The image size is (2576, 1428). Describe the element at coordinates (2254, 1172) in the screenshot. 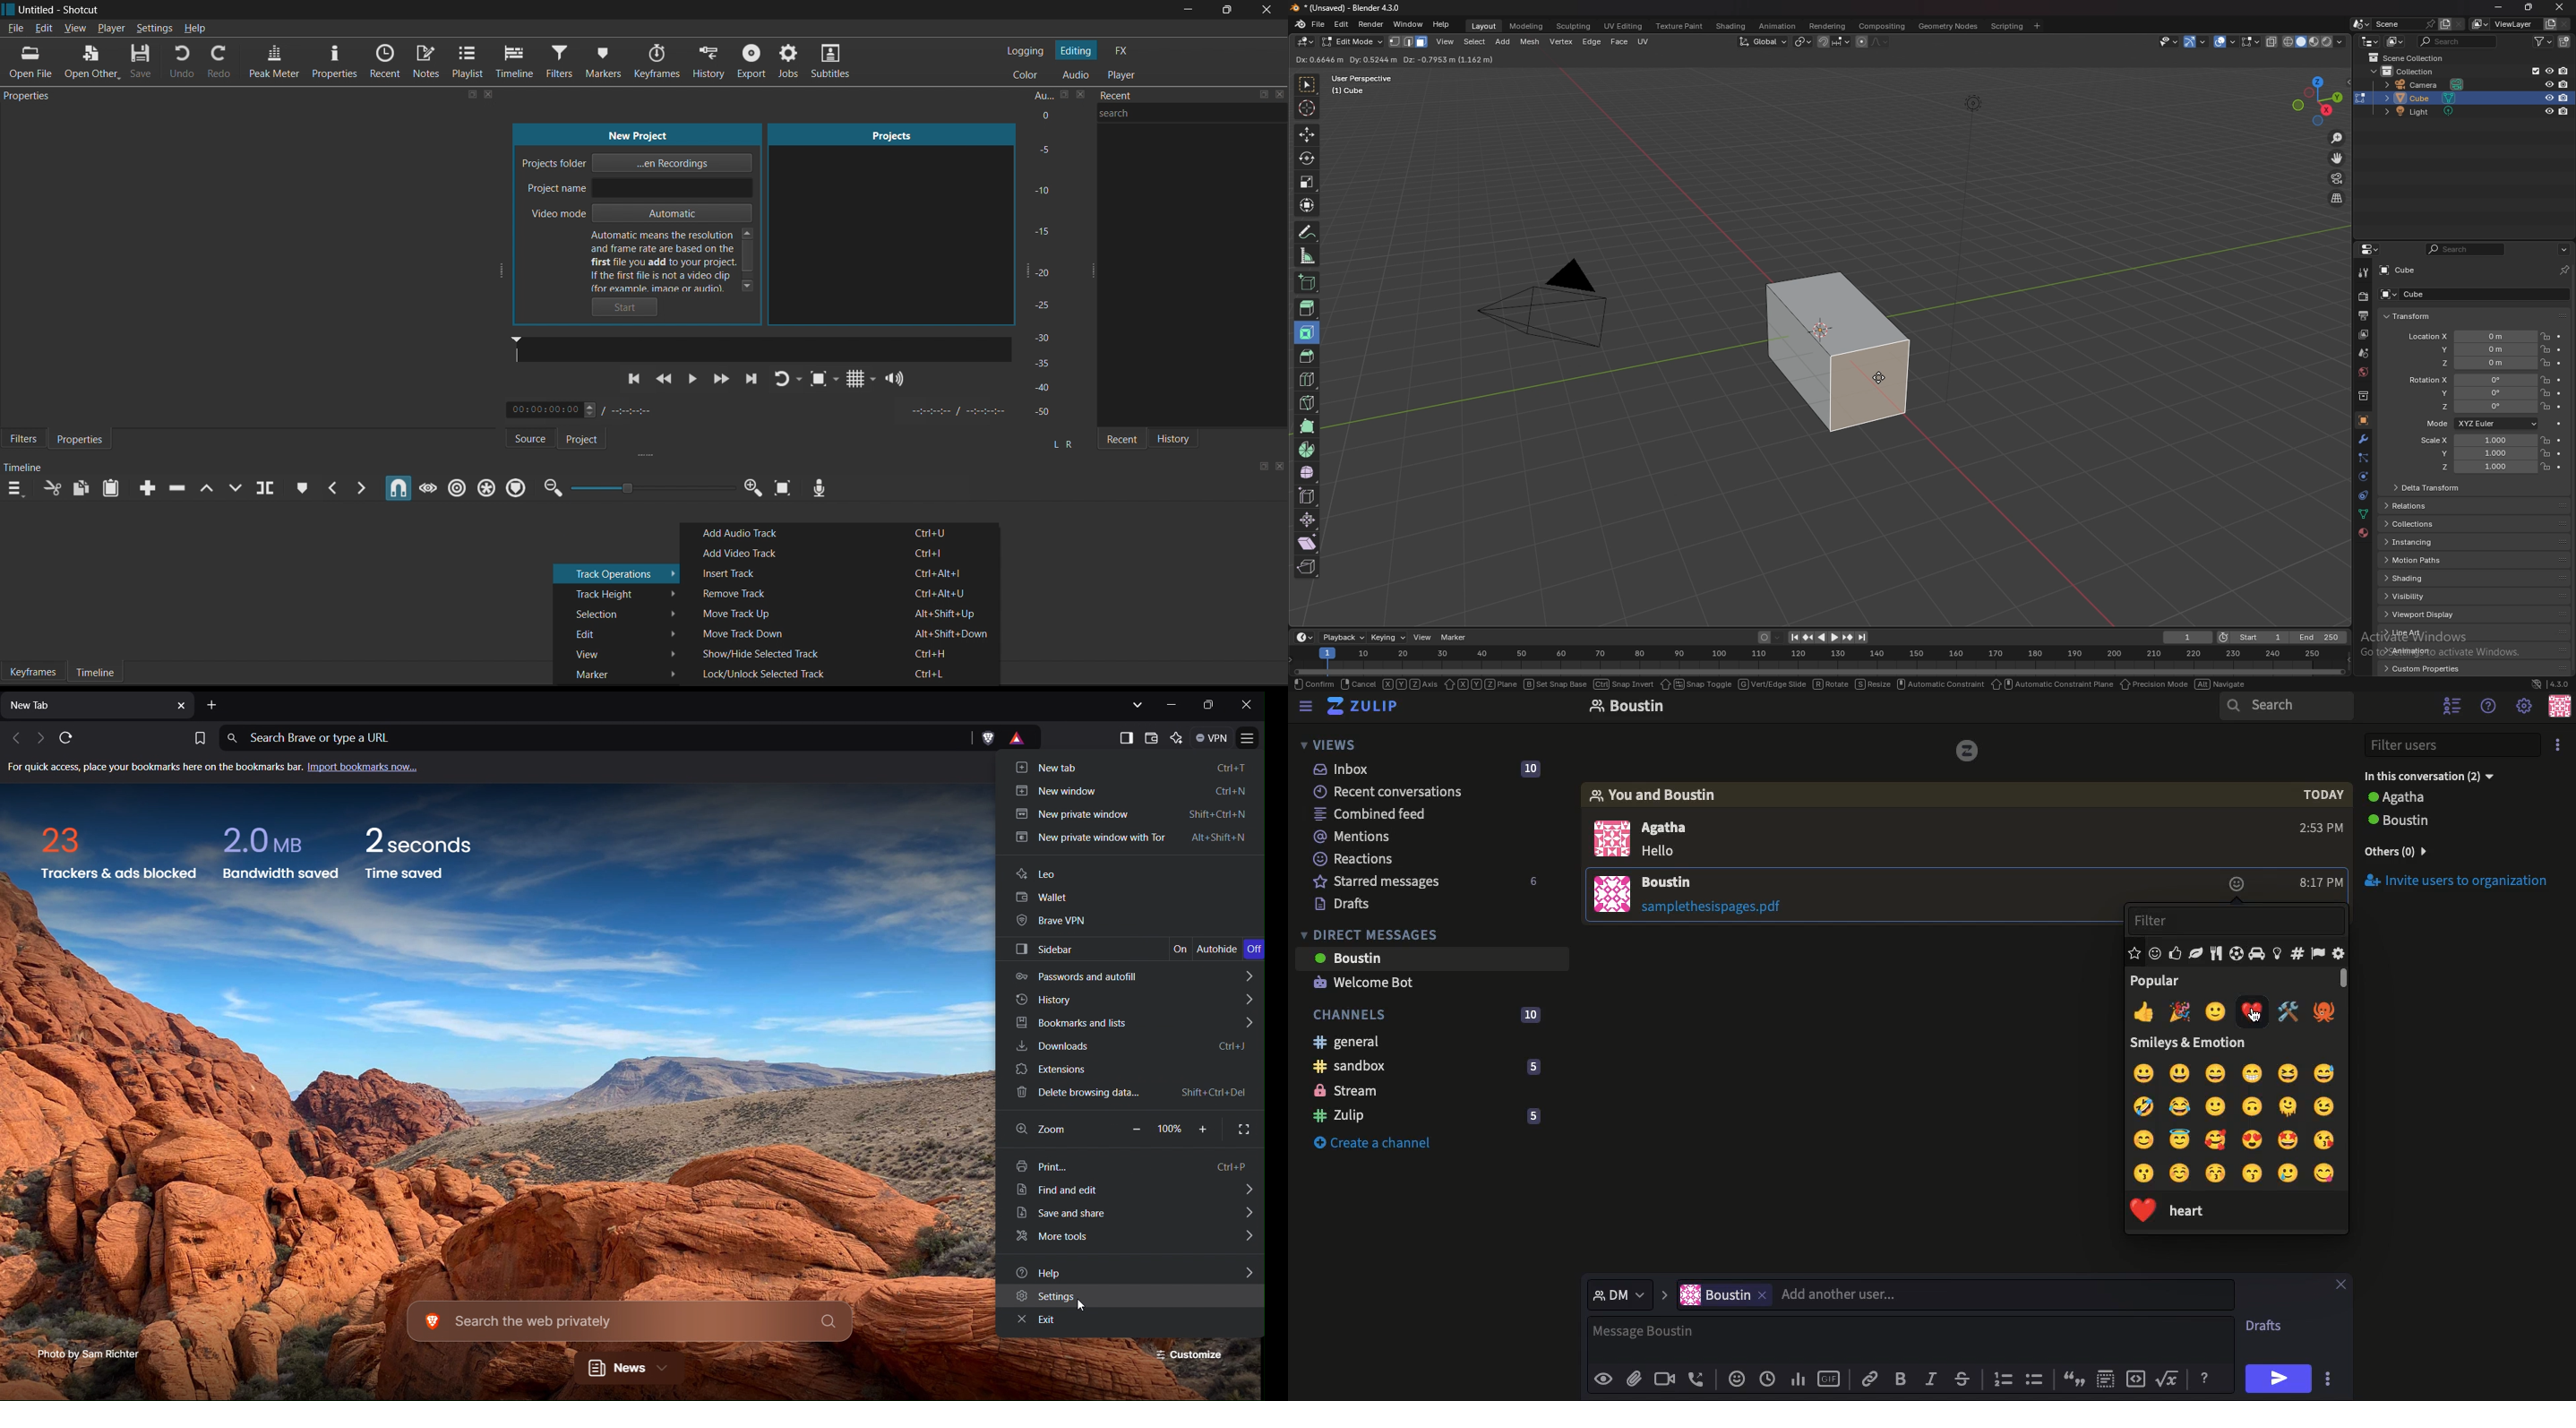

I see `kiss smiling eyes` at that location.